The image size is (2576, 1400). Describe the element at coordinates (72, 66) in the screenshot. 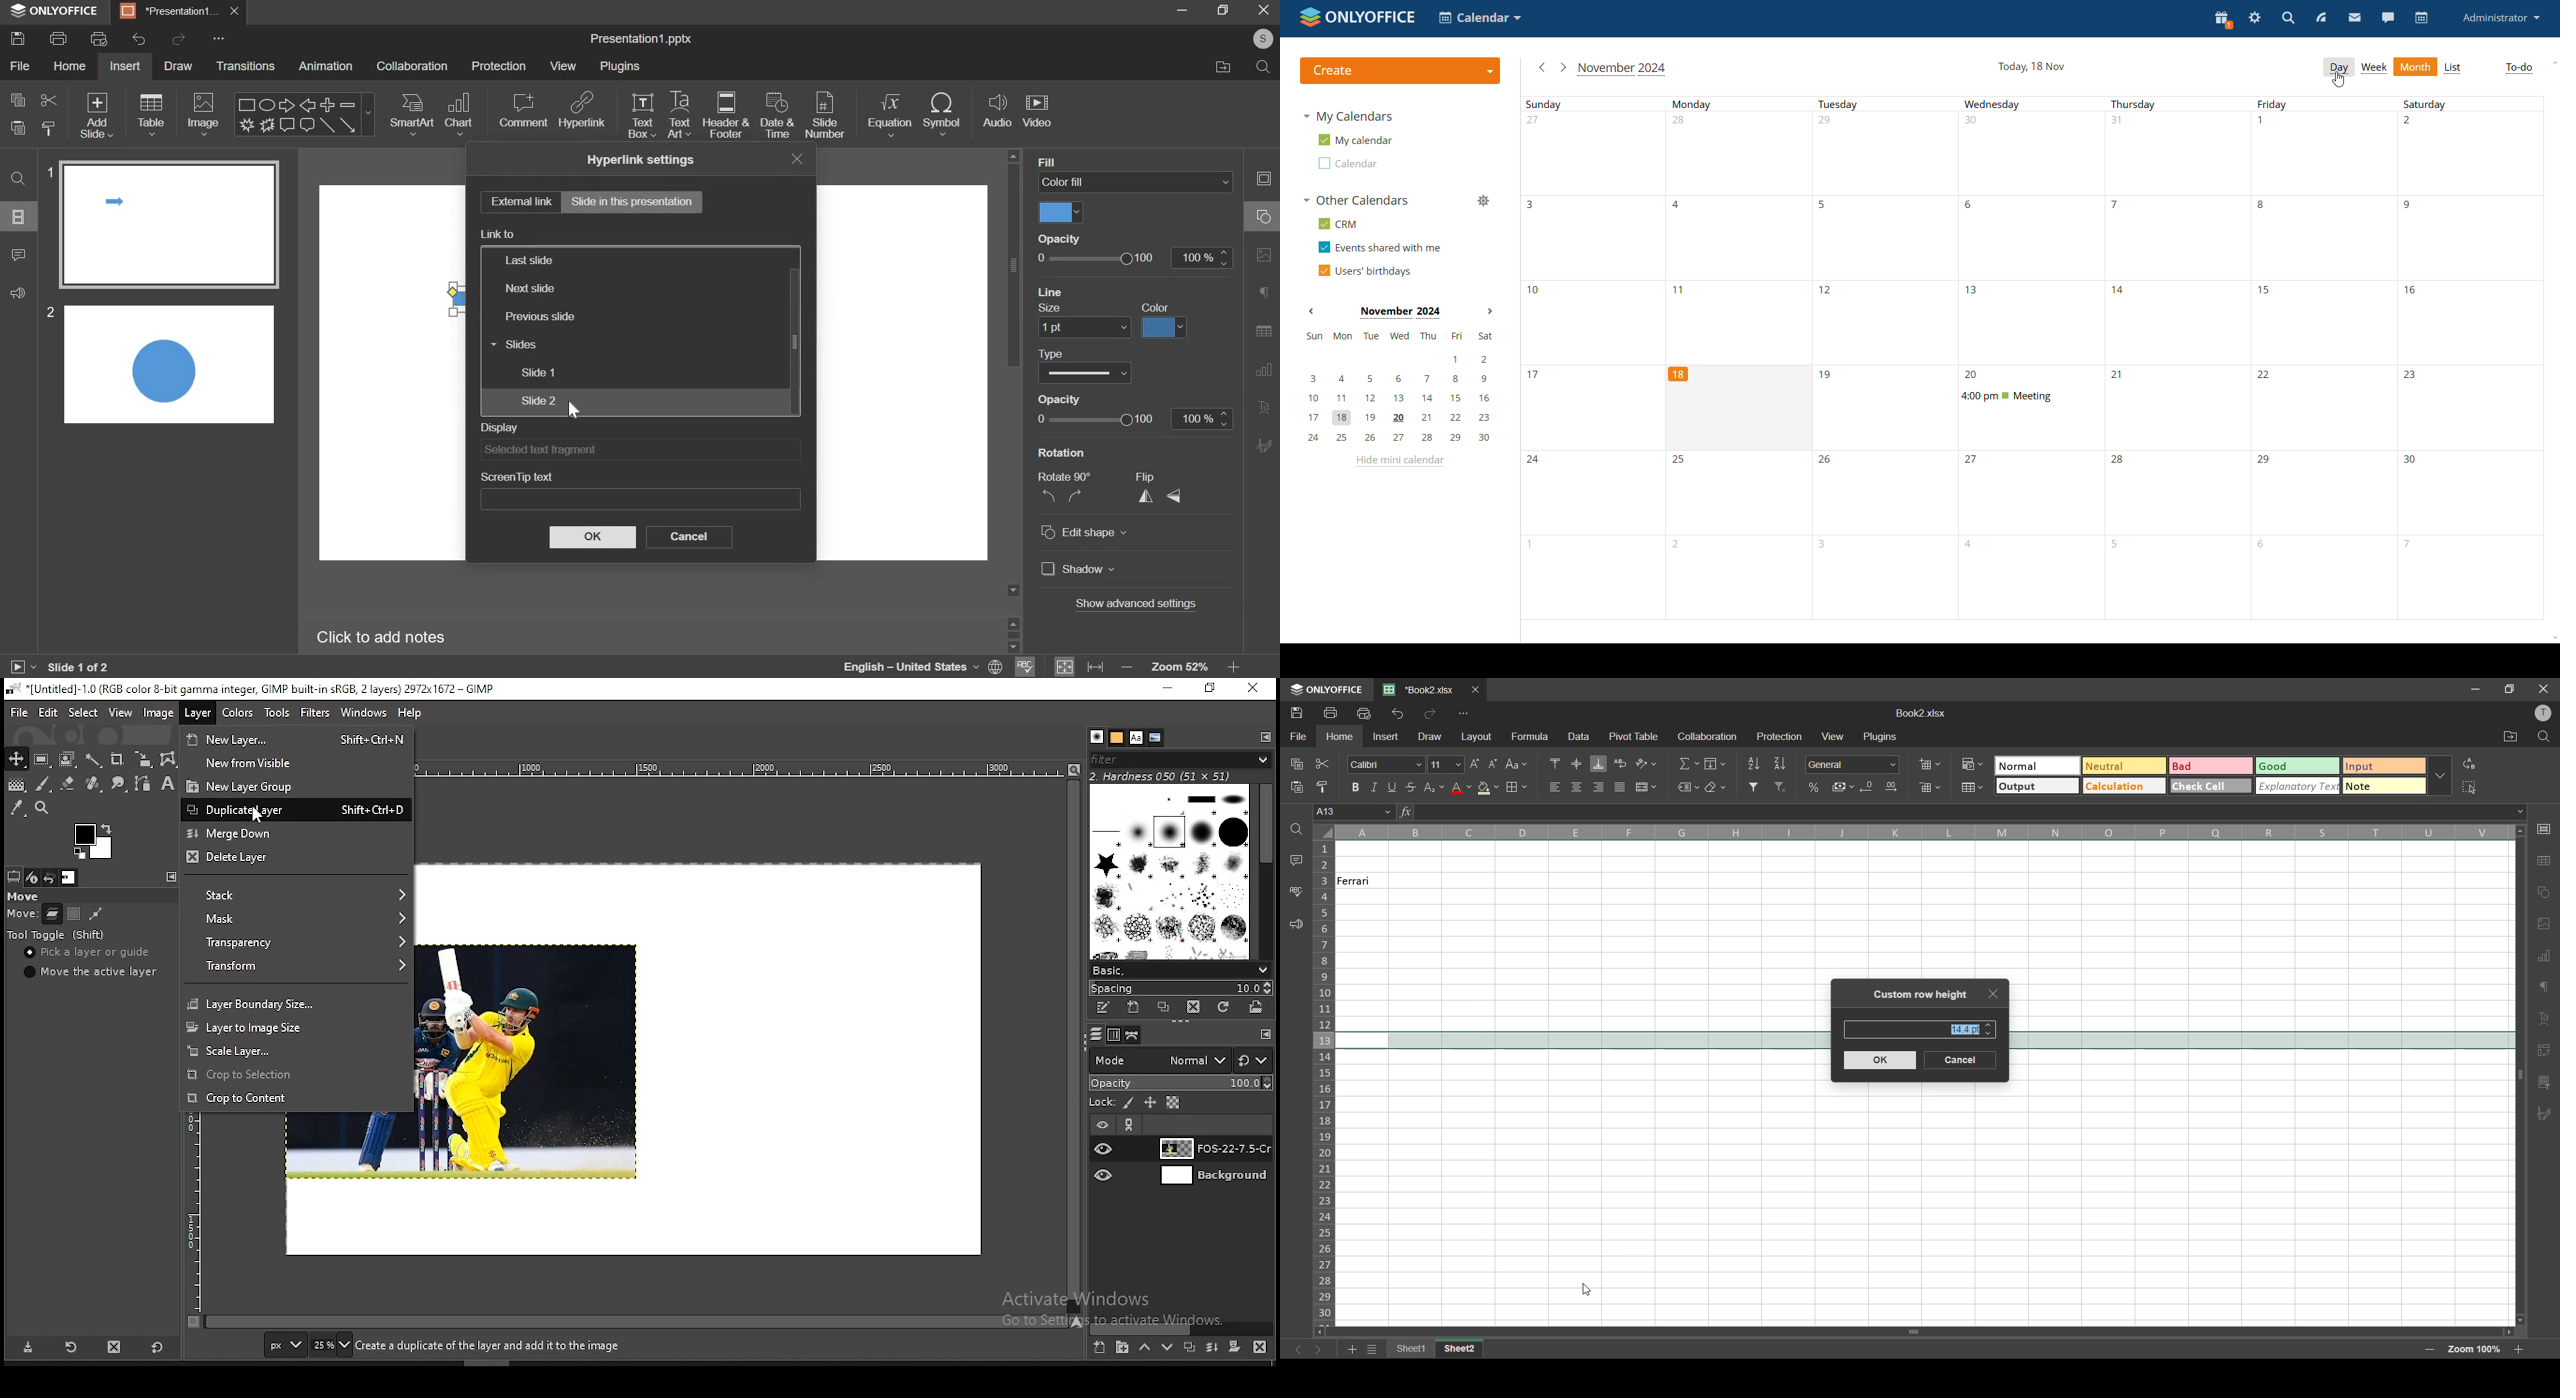

I see `home` at that location.